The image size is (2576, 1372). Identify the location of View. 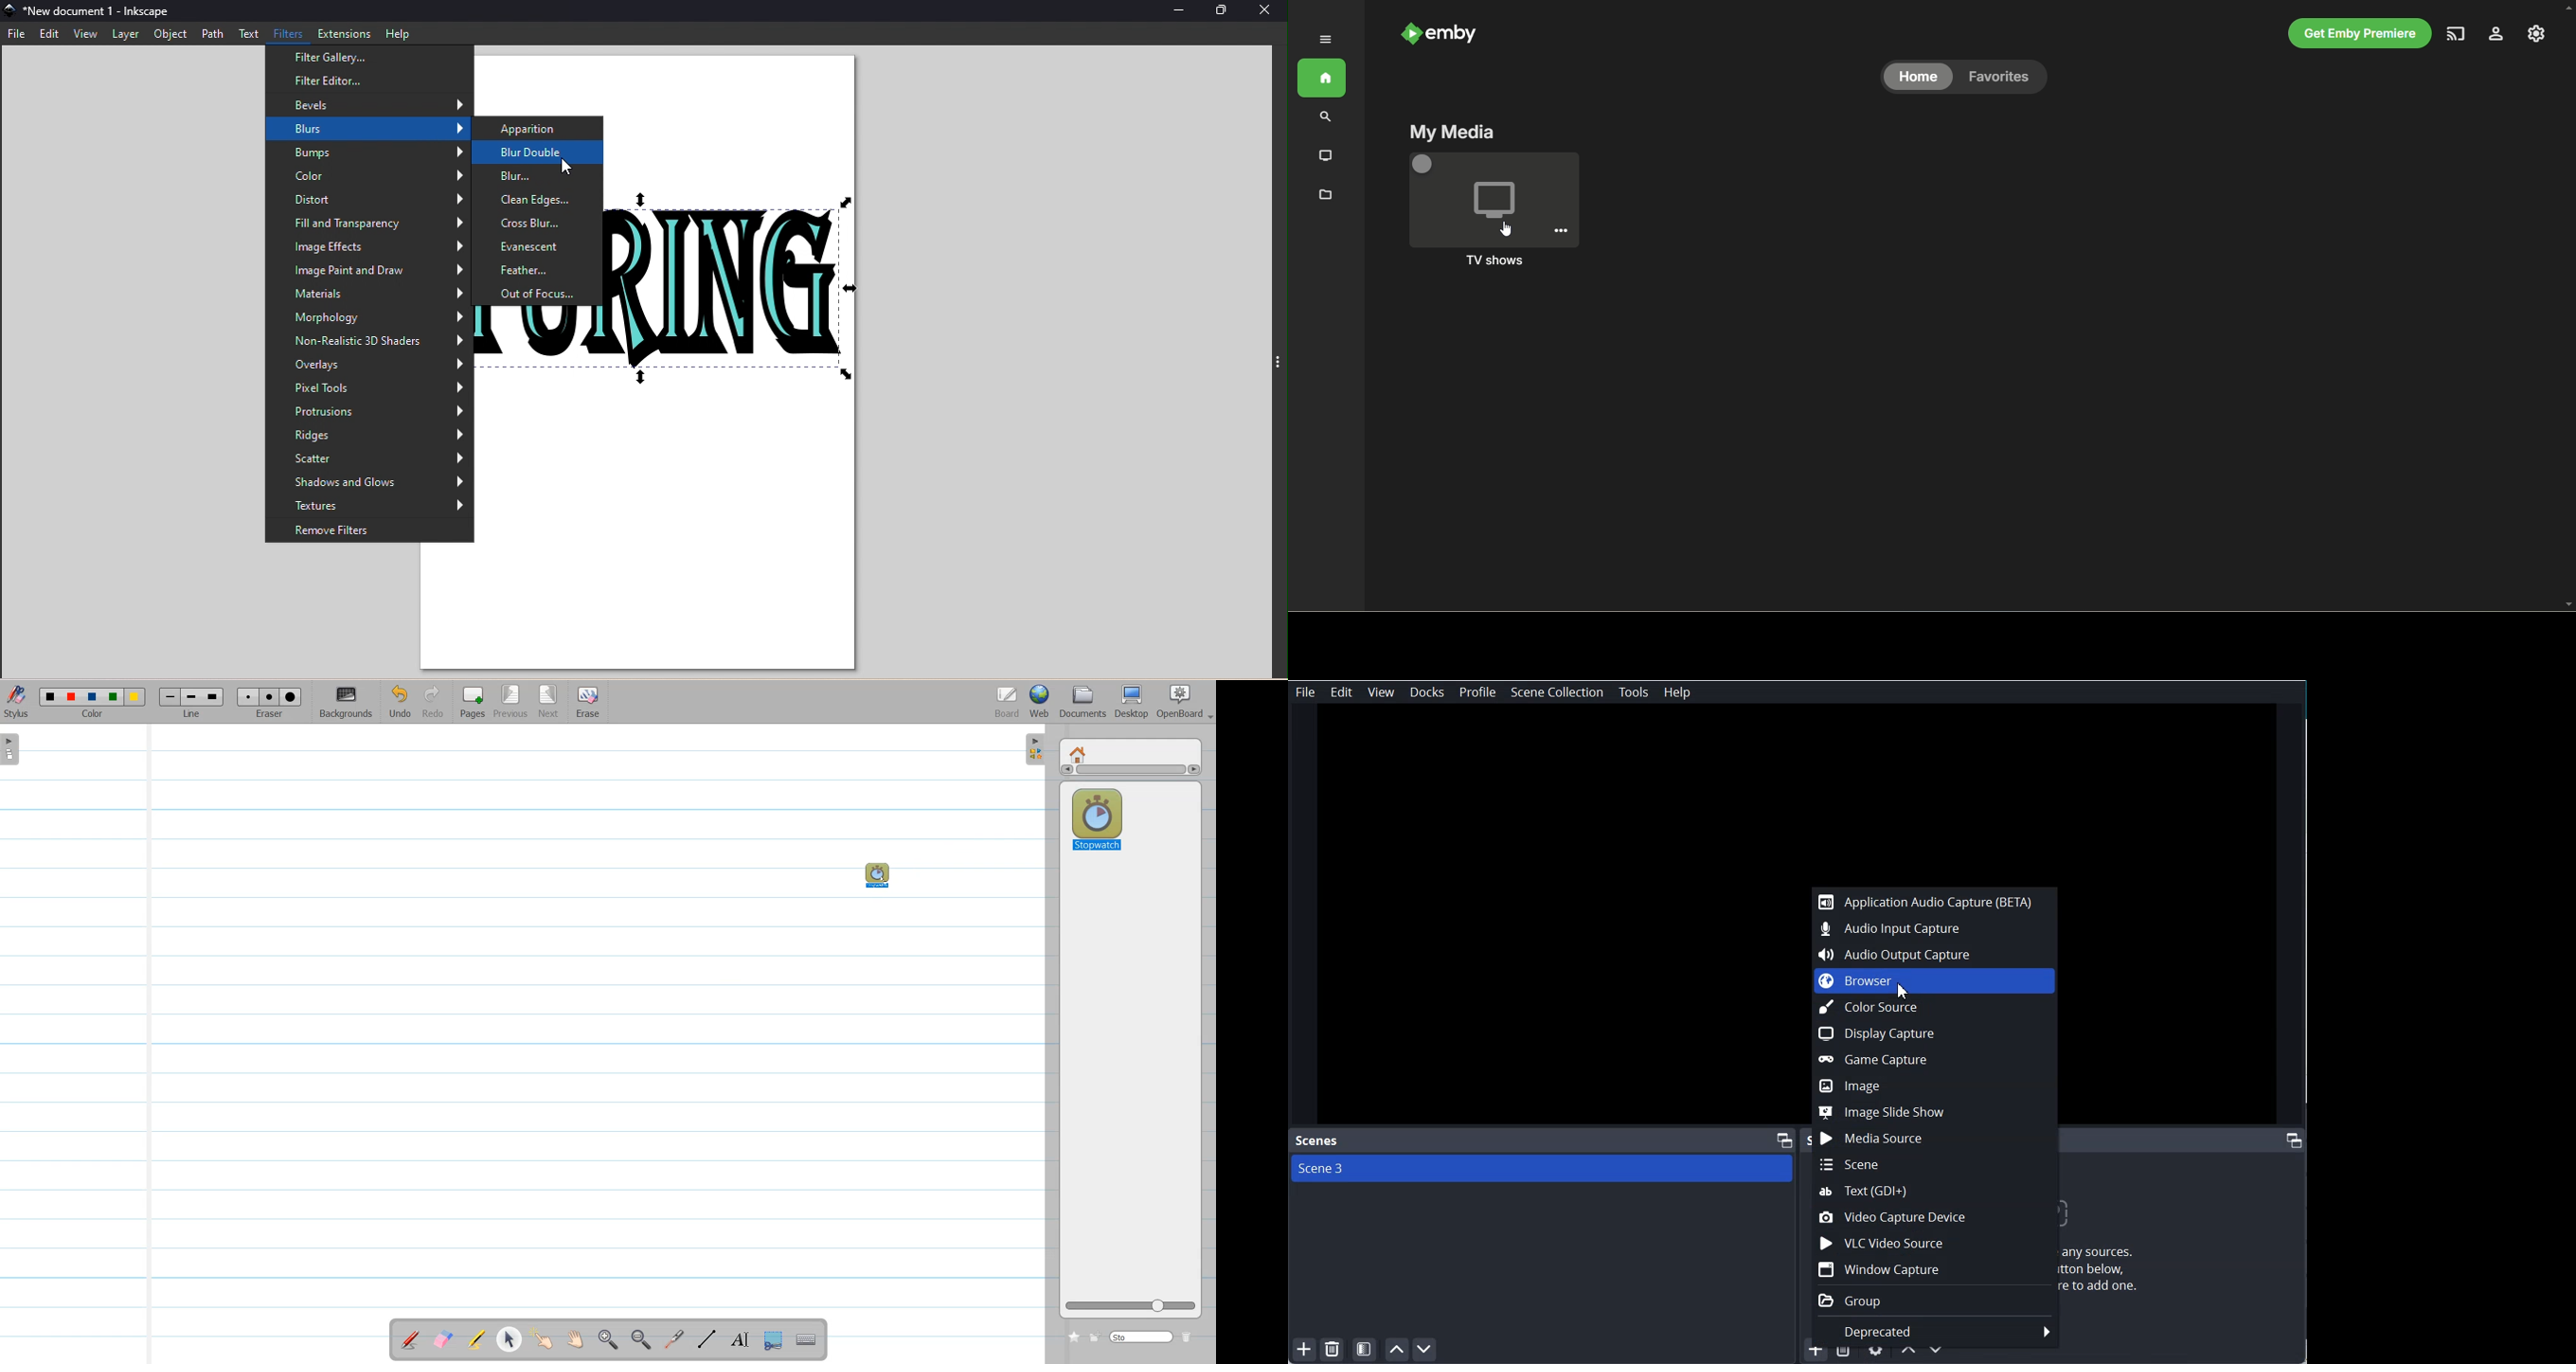
(1381, 693).